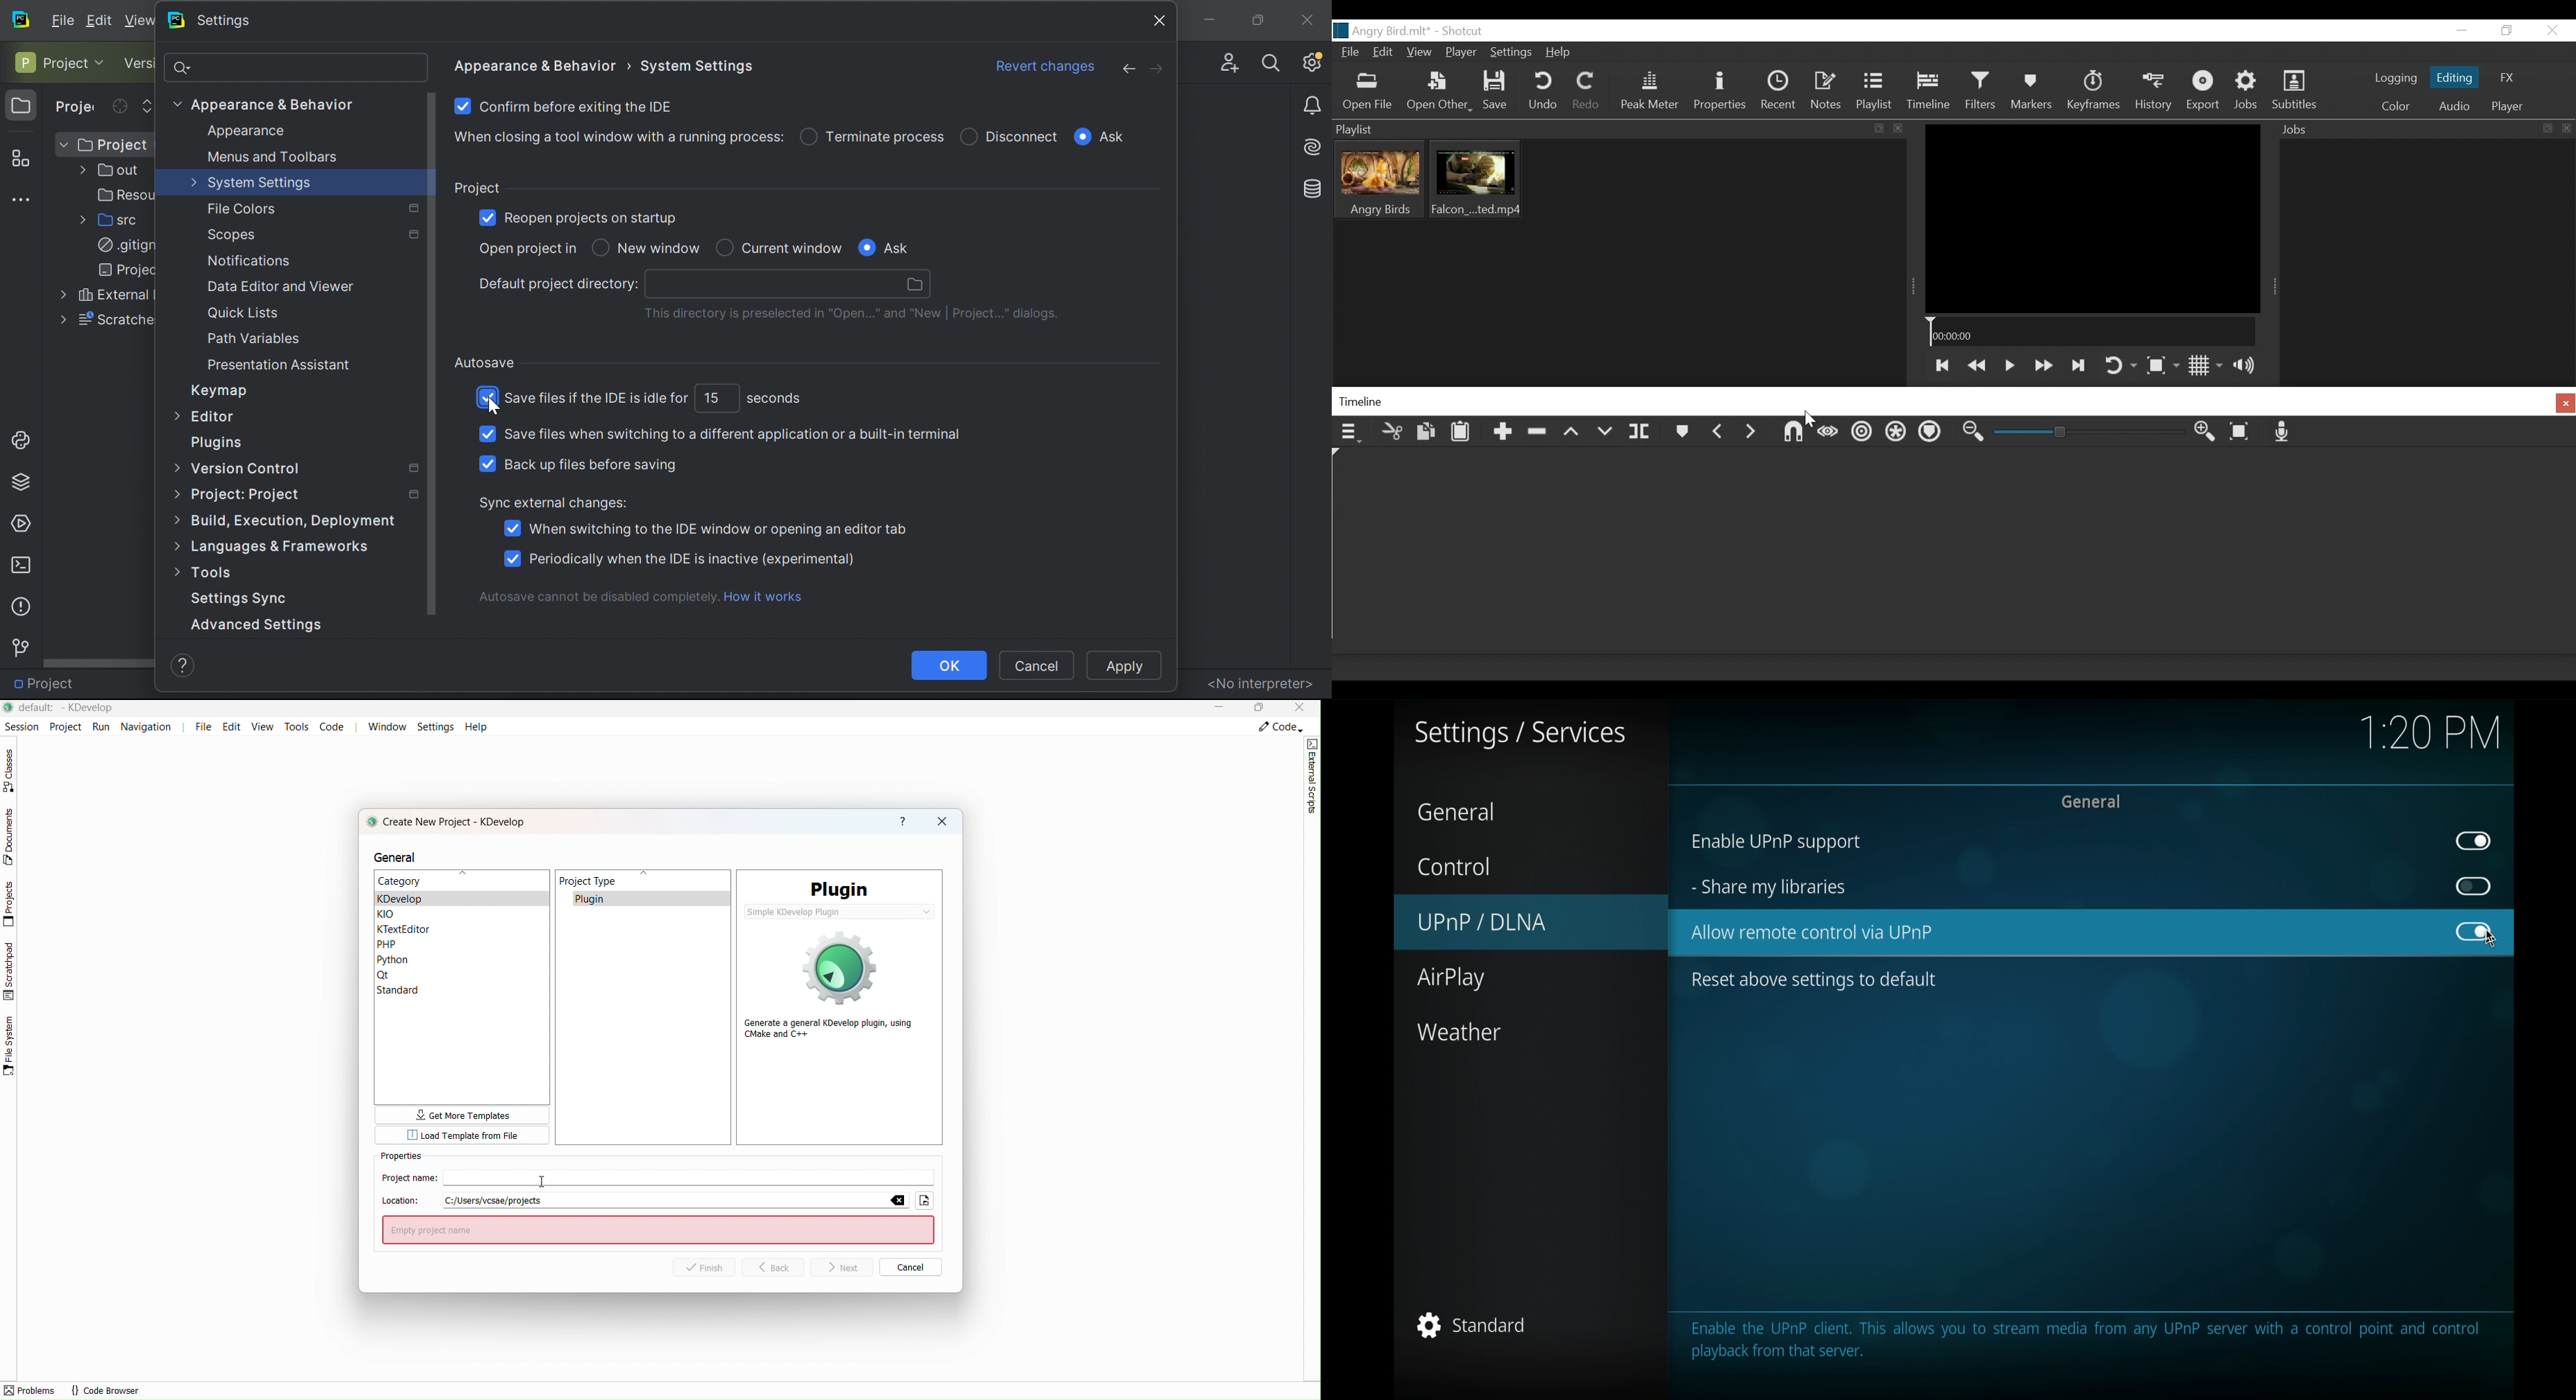 Image resolution: width=2576 pixels, height=1400 pixels. I want to click on Cancel, so click(910, 1269).